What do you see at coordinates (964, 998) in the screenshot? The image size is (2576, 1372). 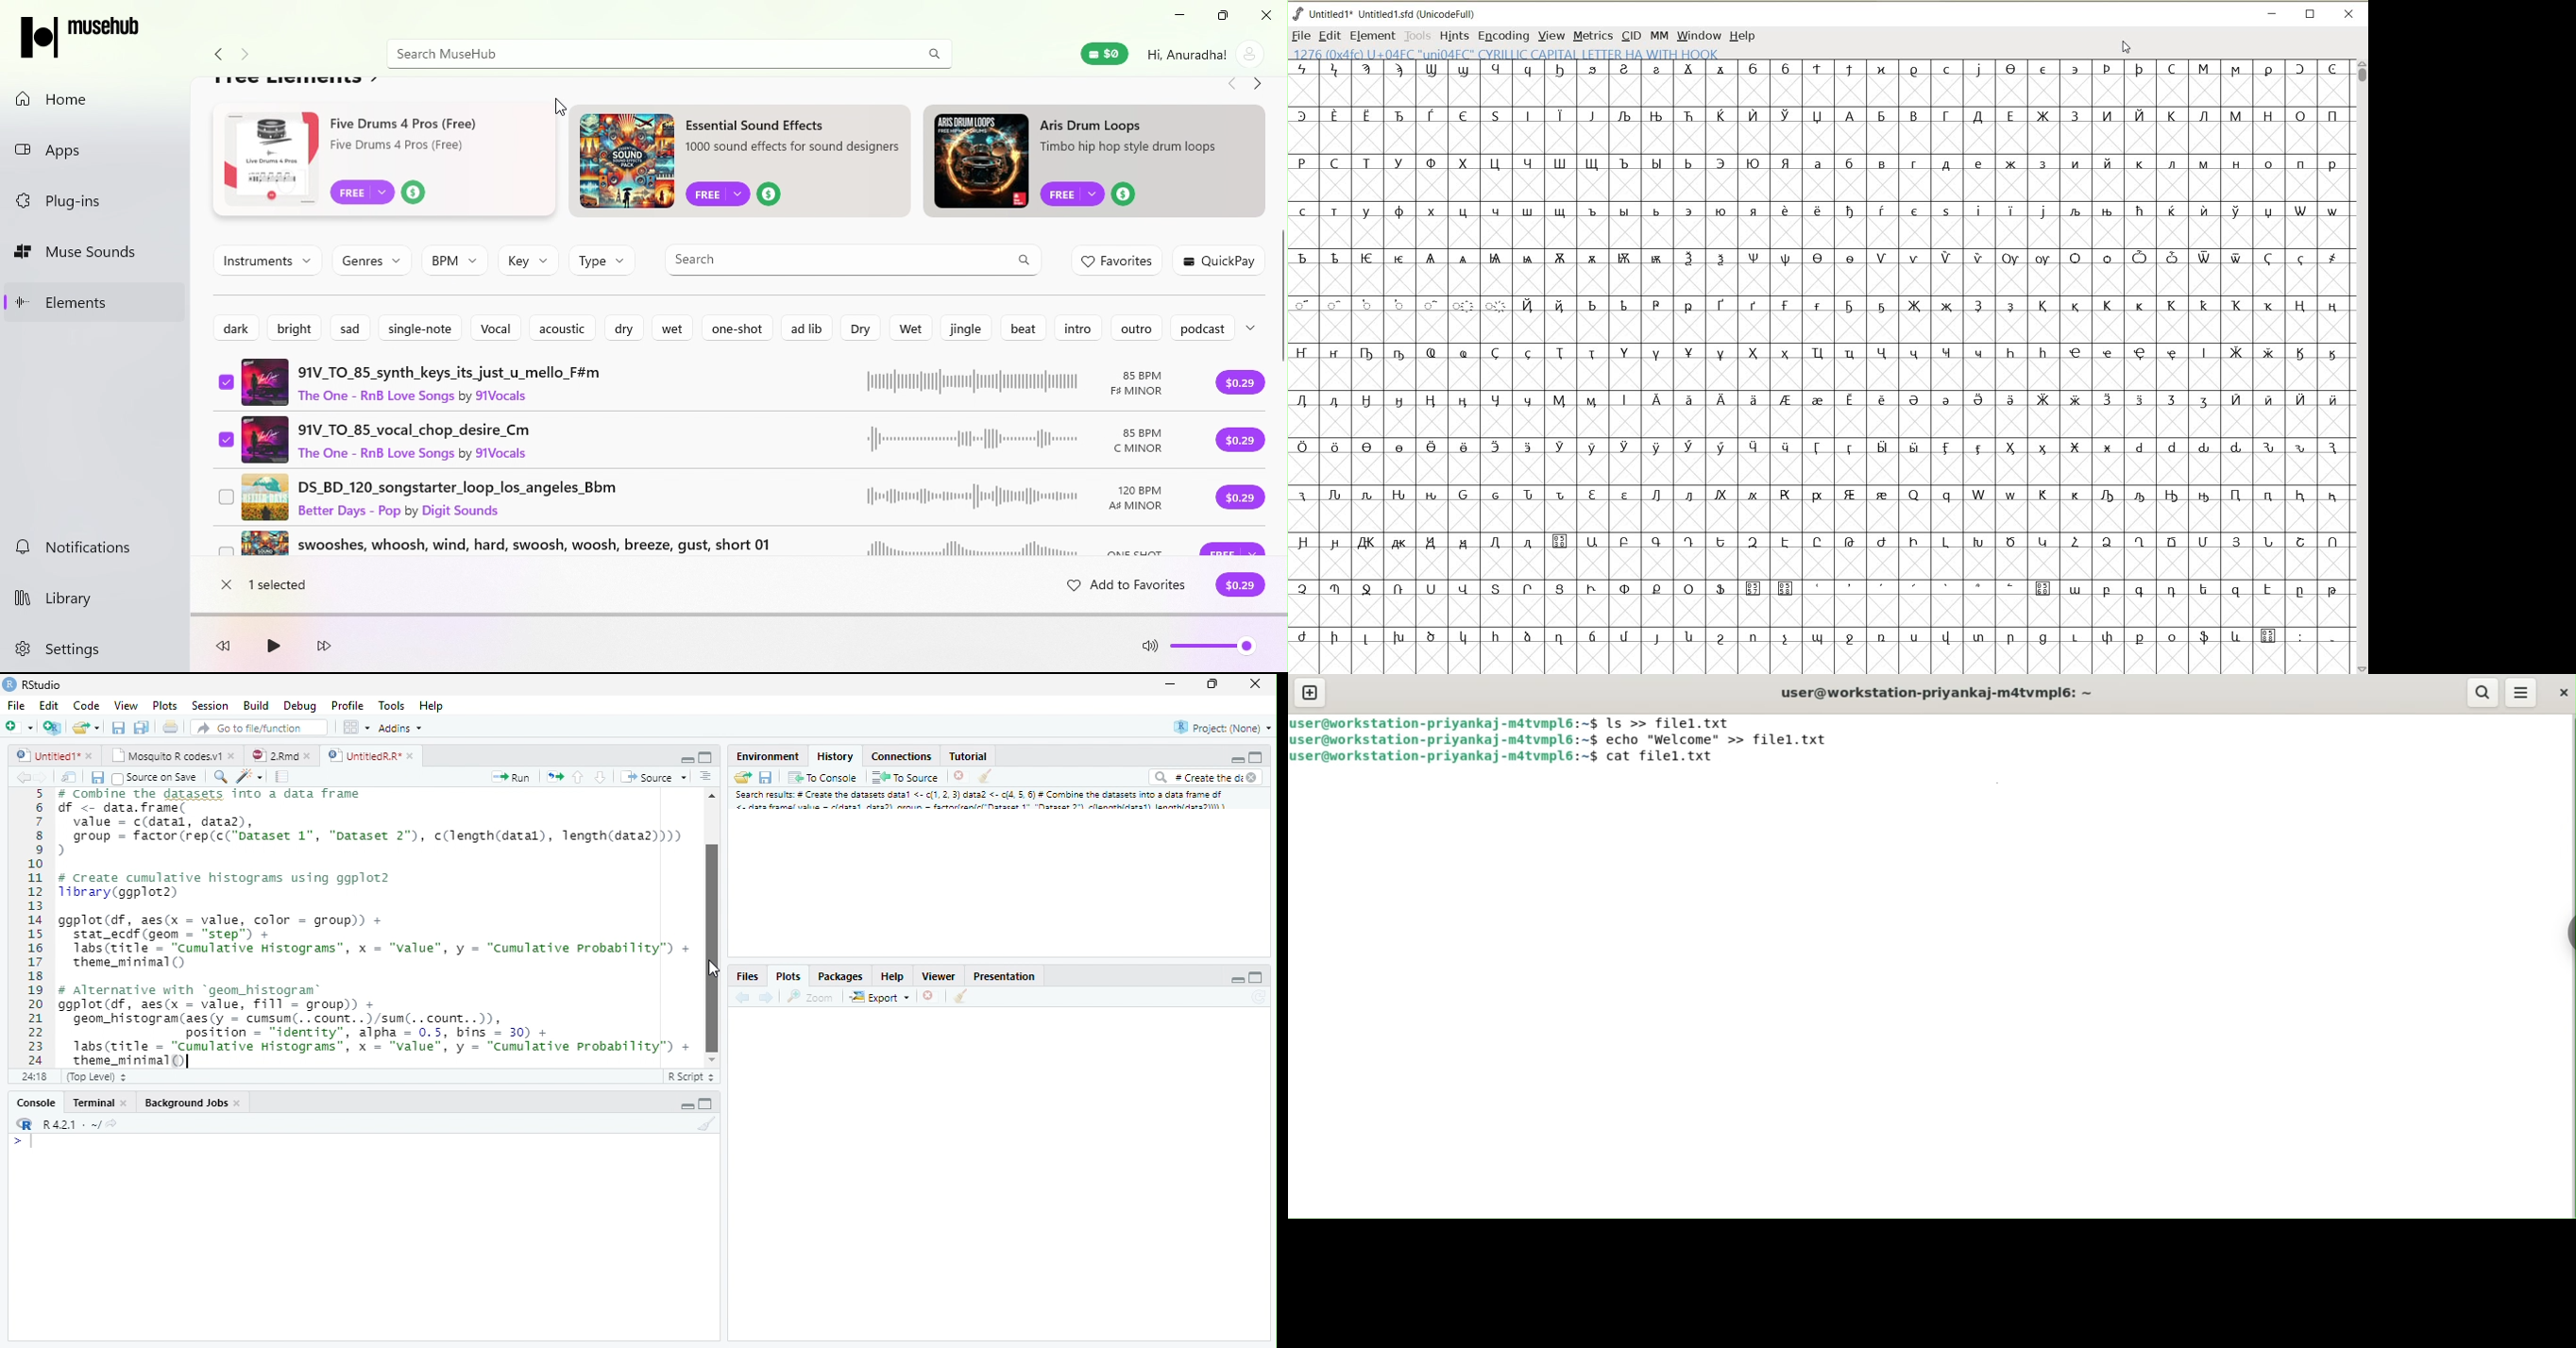 I see `Clear console` at bounding box center [964, 998].